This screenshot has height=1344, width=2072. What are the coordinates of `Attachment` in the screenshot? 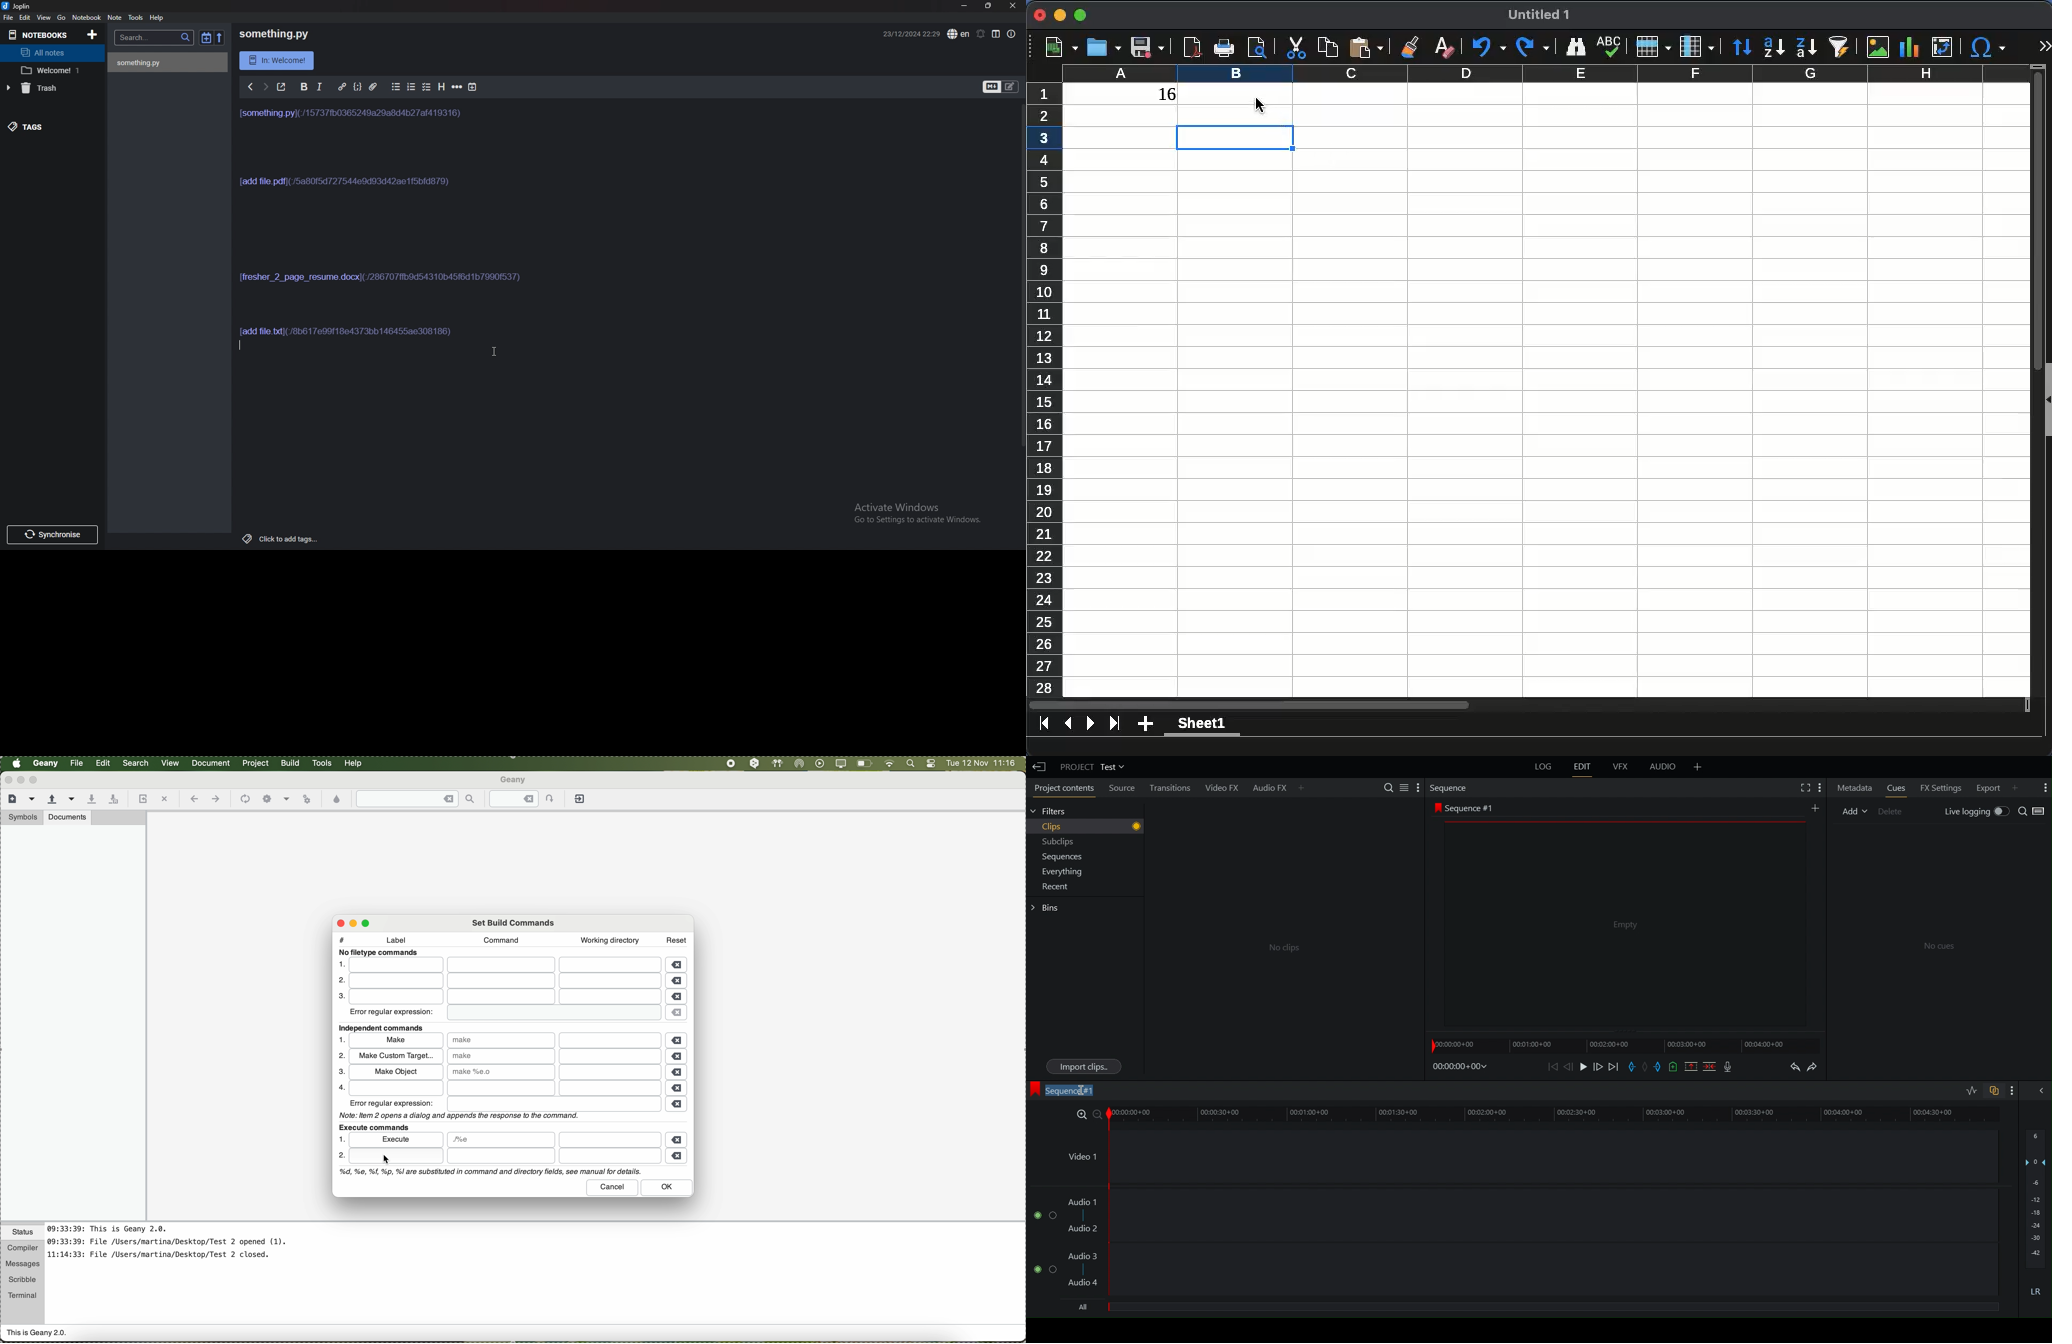 It's located at (373, 87).